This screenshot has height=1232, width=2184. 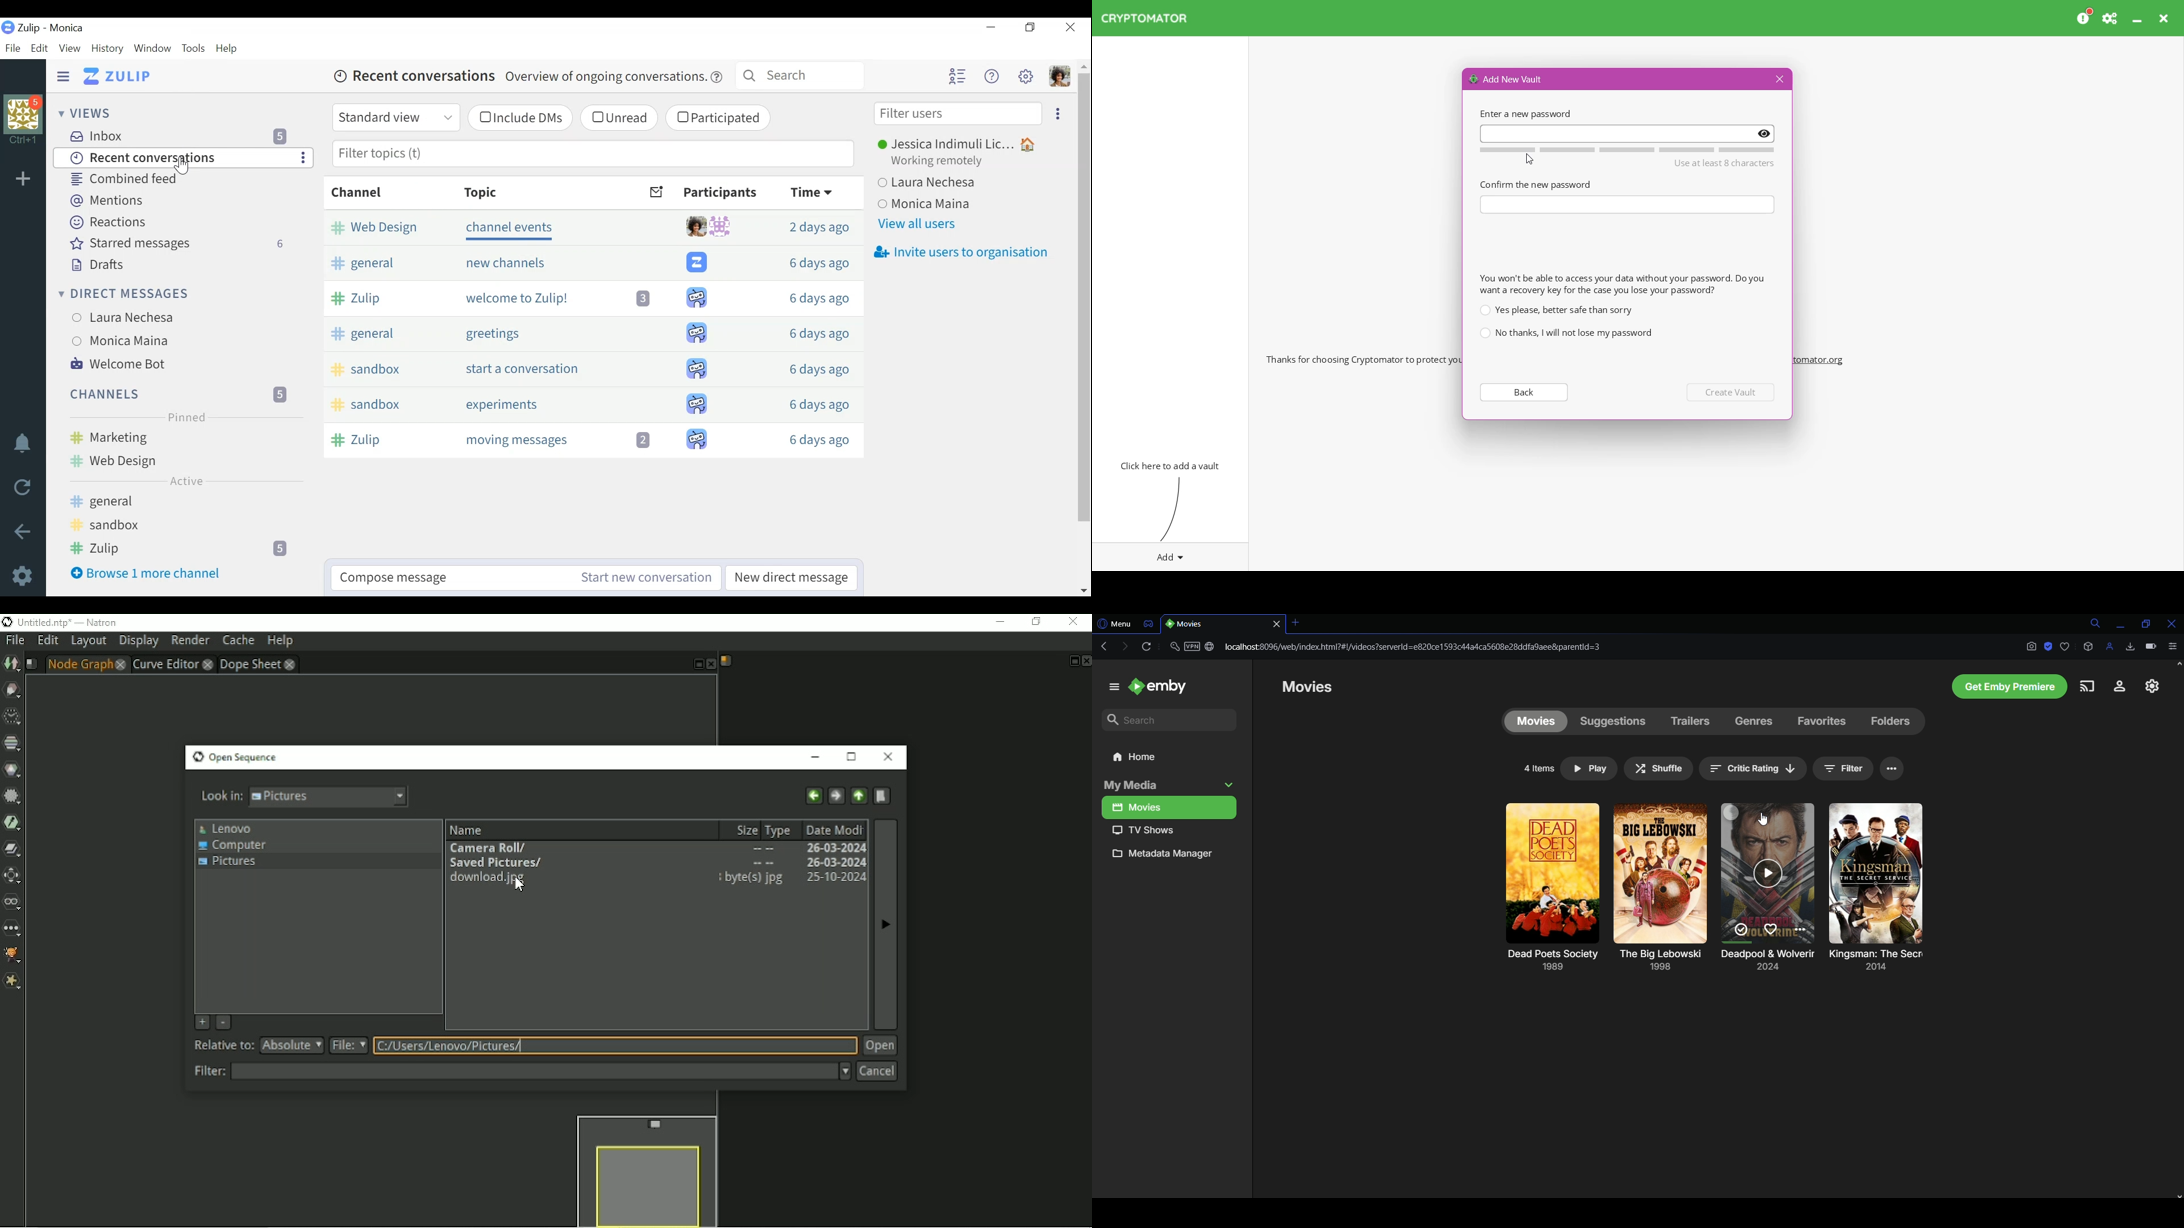 I want to click on Channels, so click(x=177, y=394).